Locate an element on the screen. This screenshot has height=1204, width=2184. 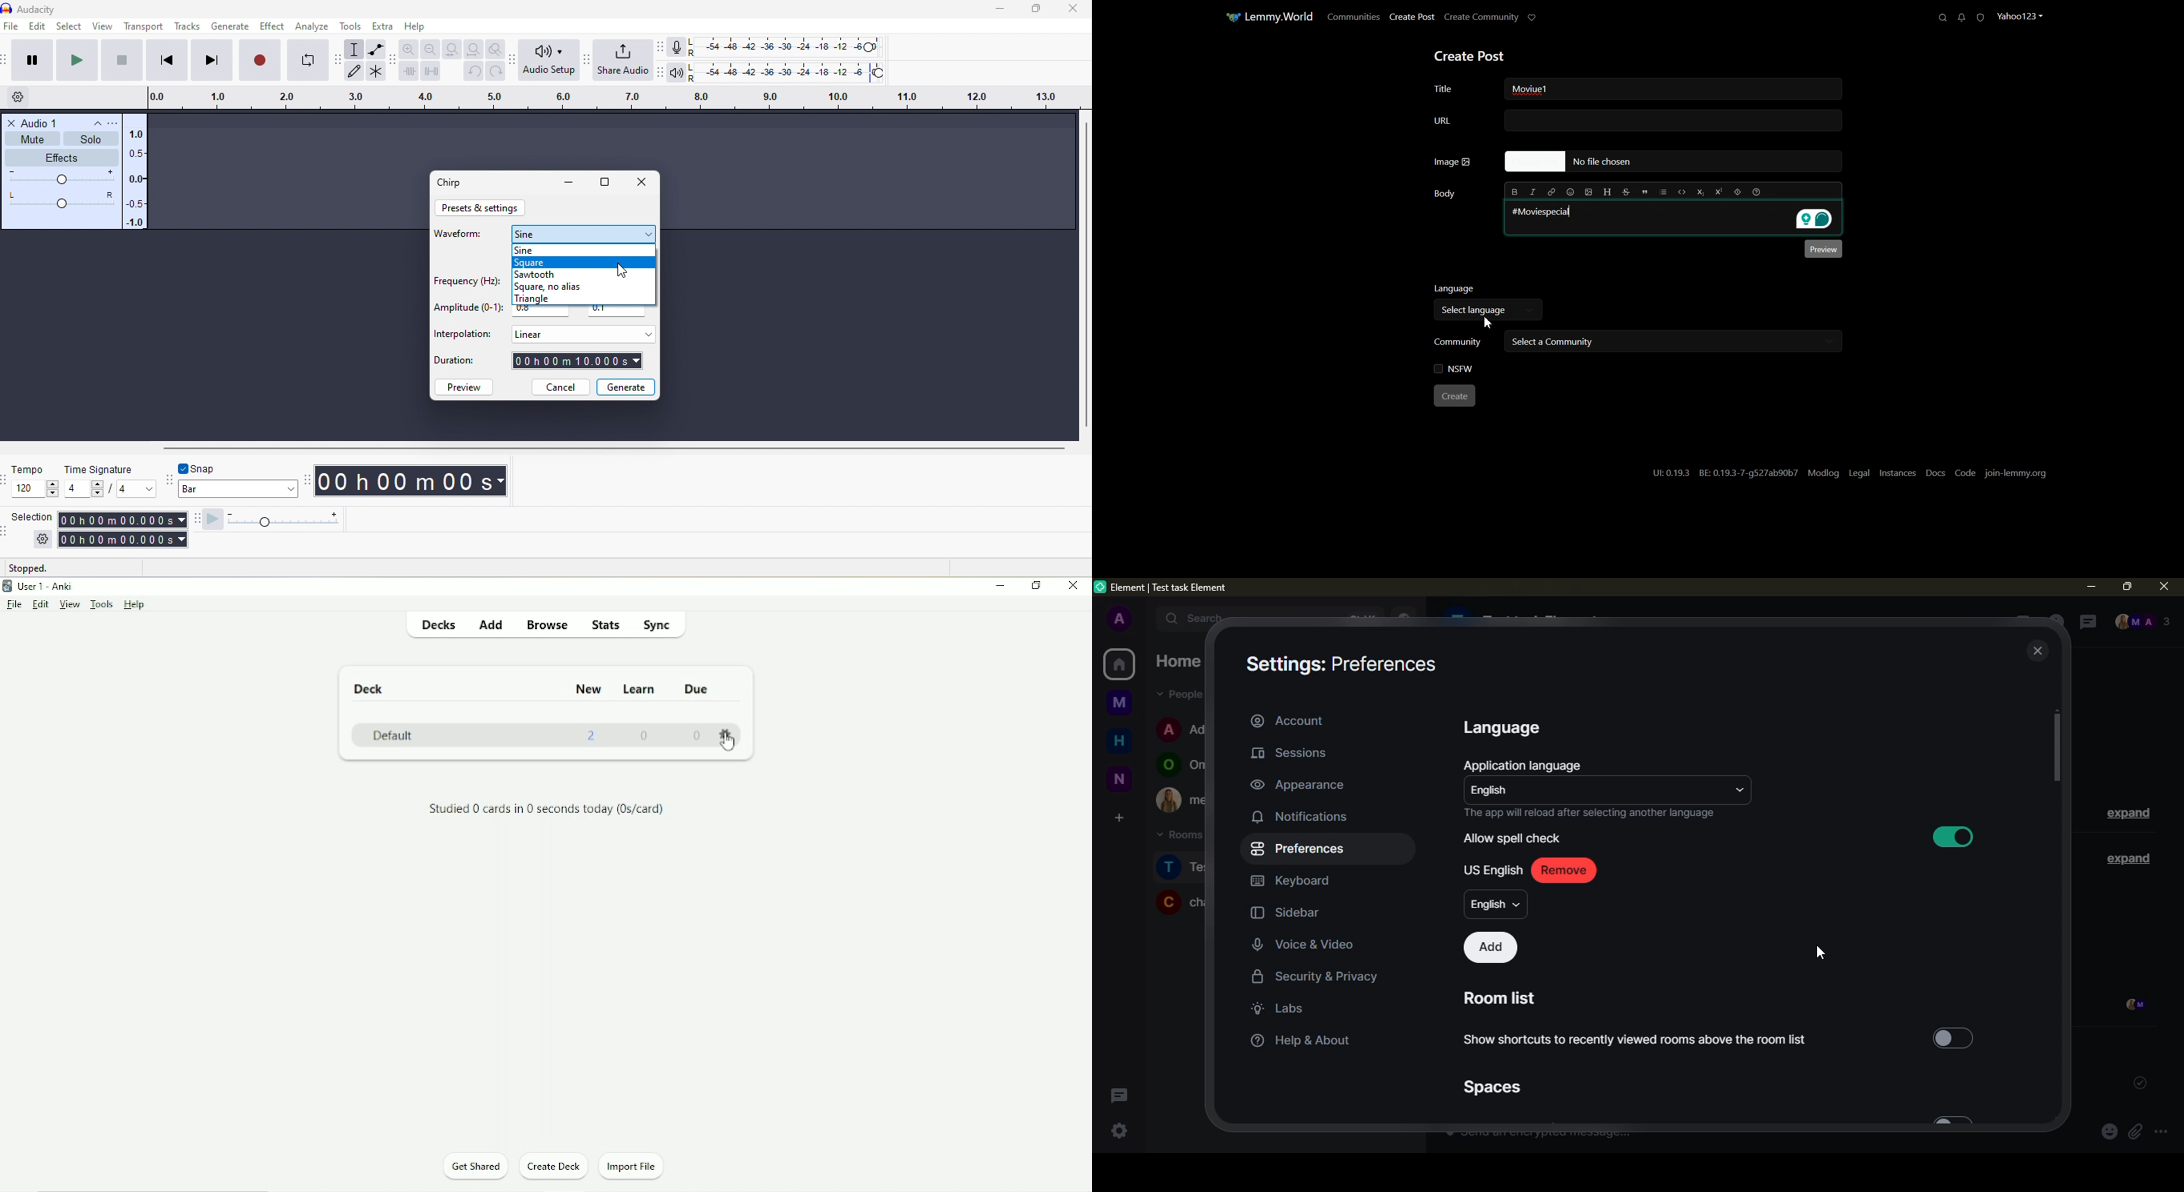
voice video is located at coordinates (1314, 943).